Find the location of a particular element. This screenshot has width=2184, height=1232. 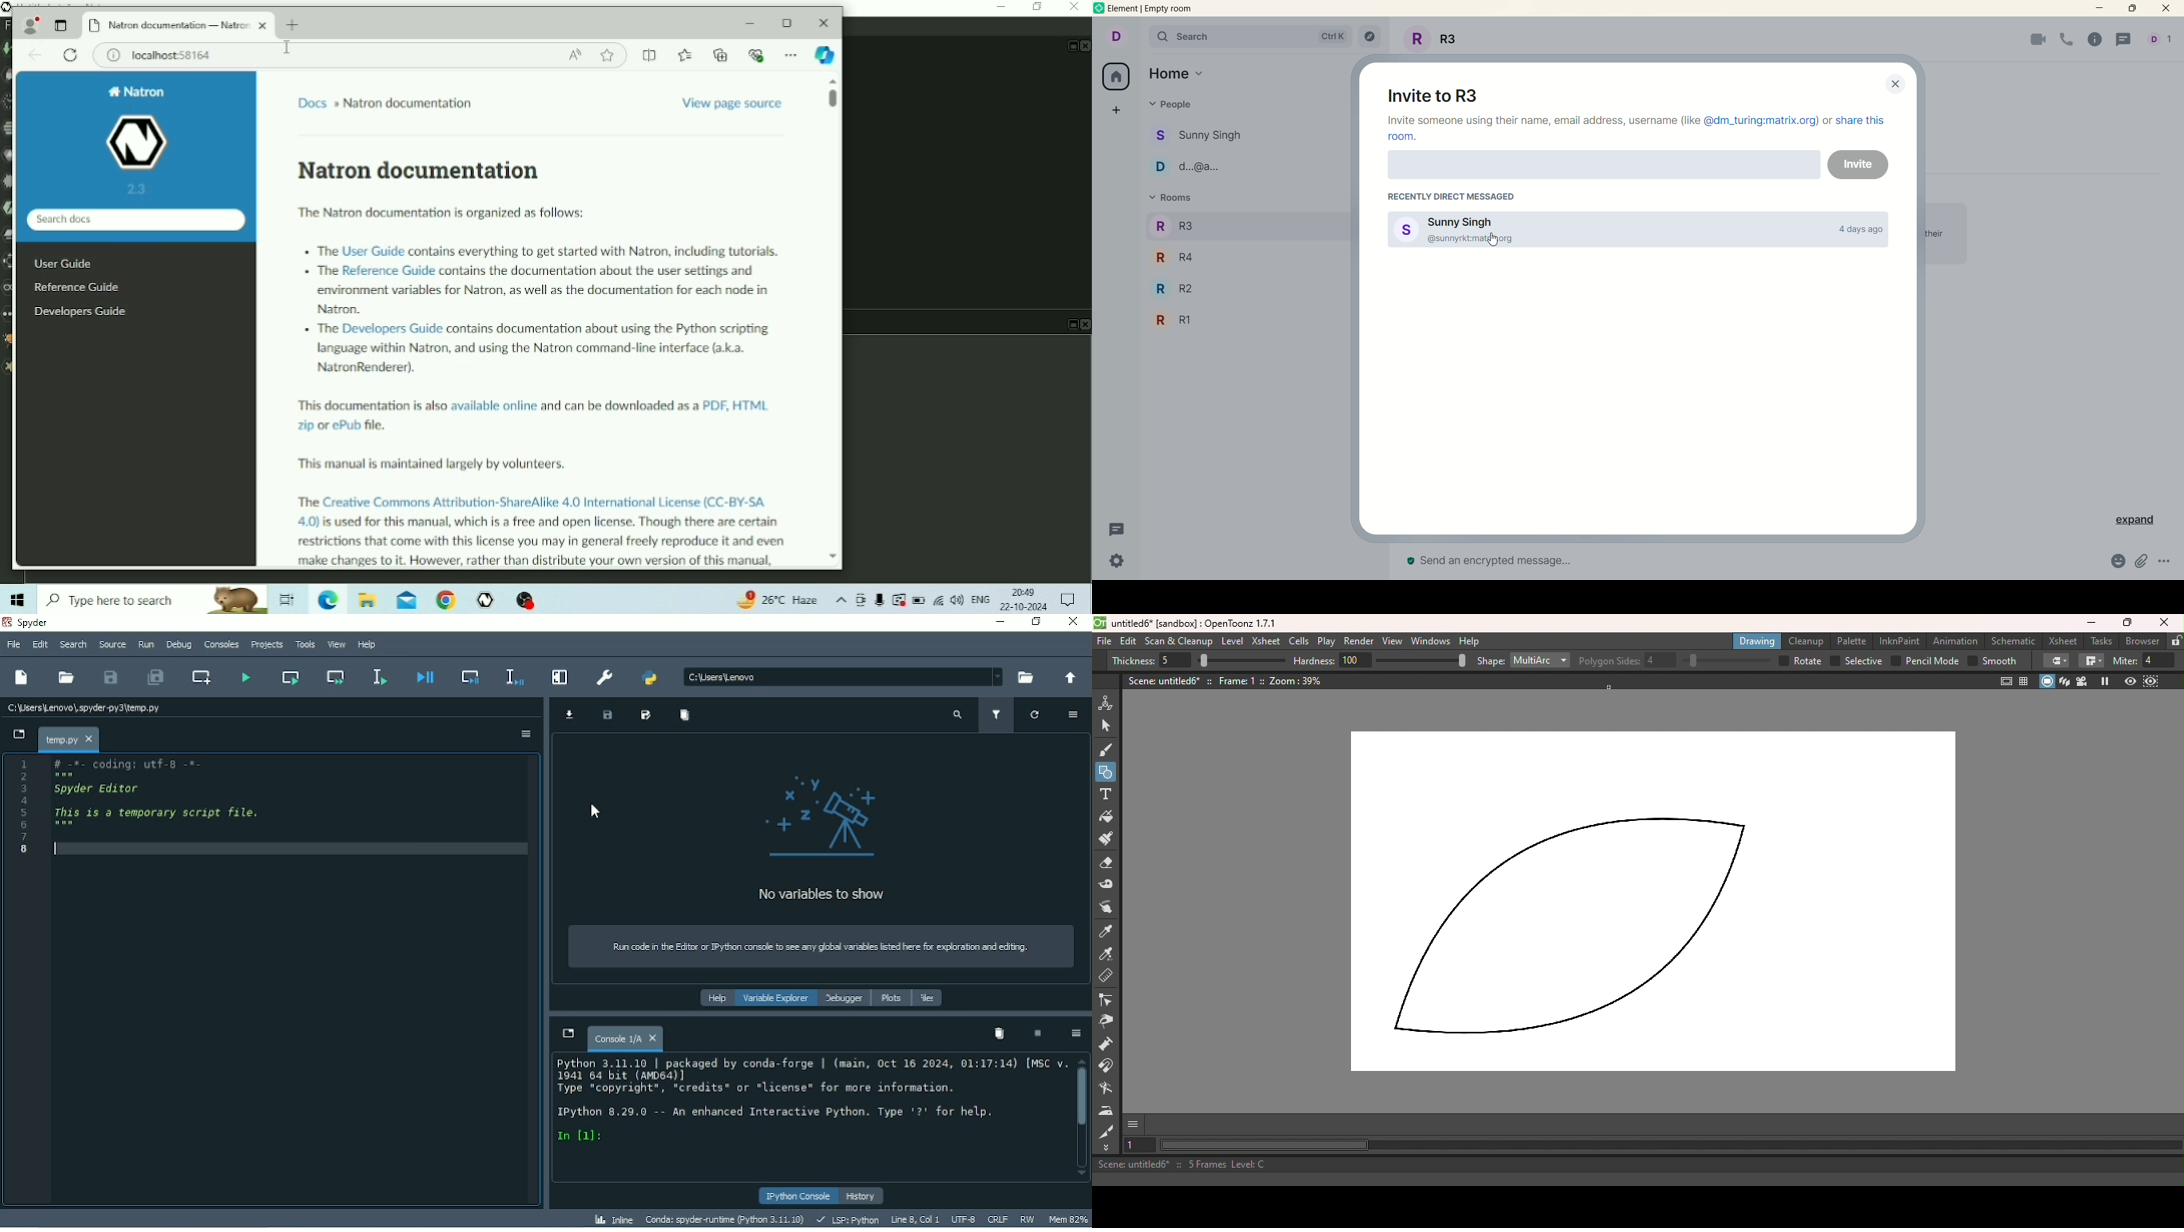

Filter variables is located at coordinates (998, 716).